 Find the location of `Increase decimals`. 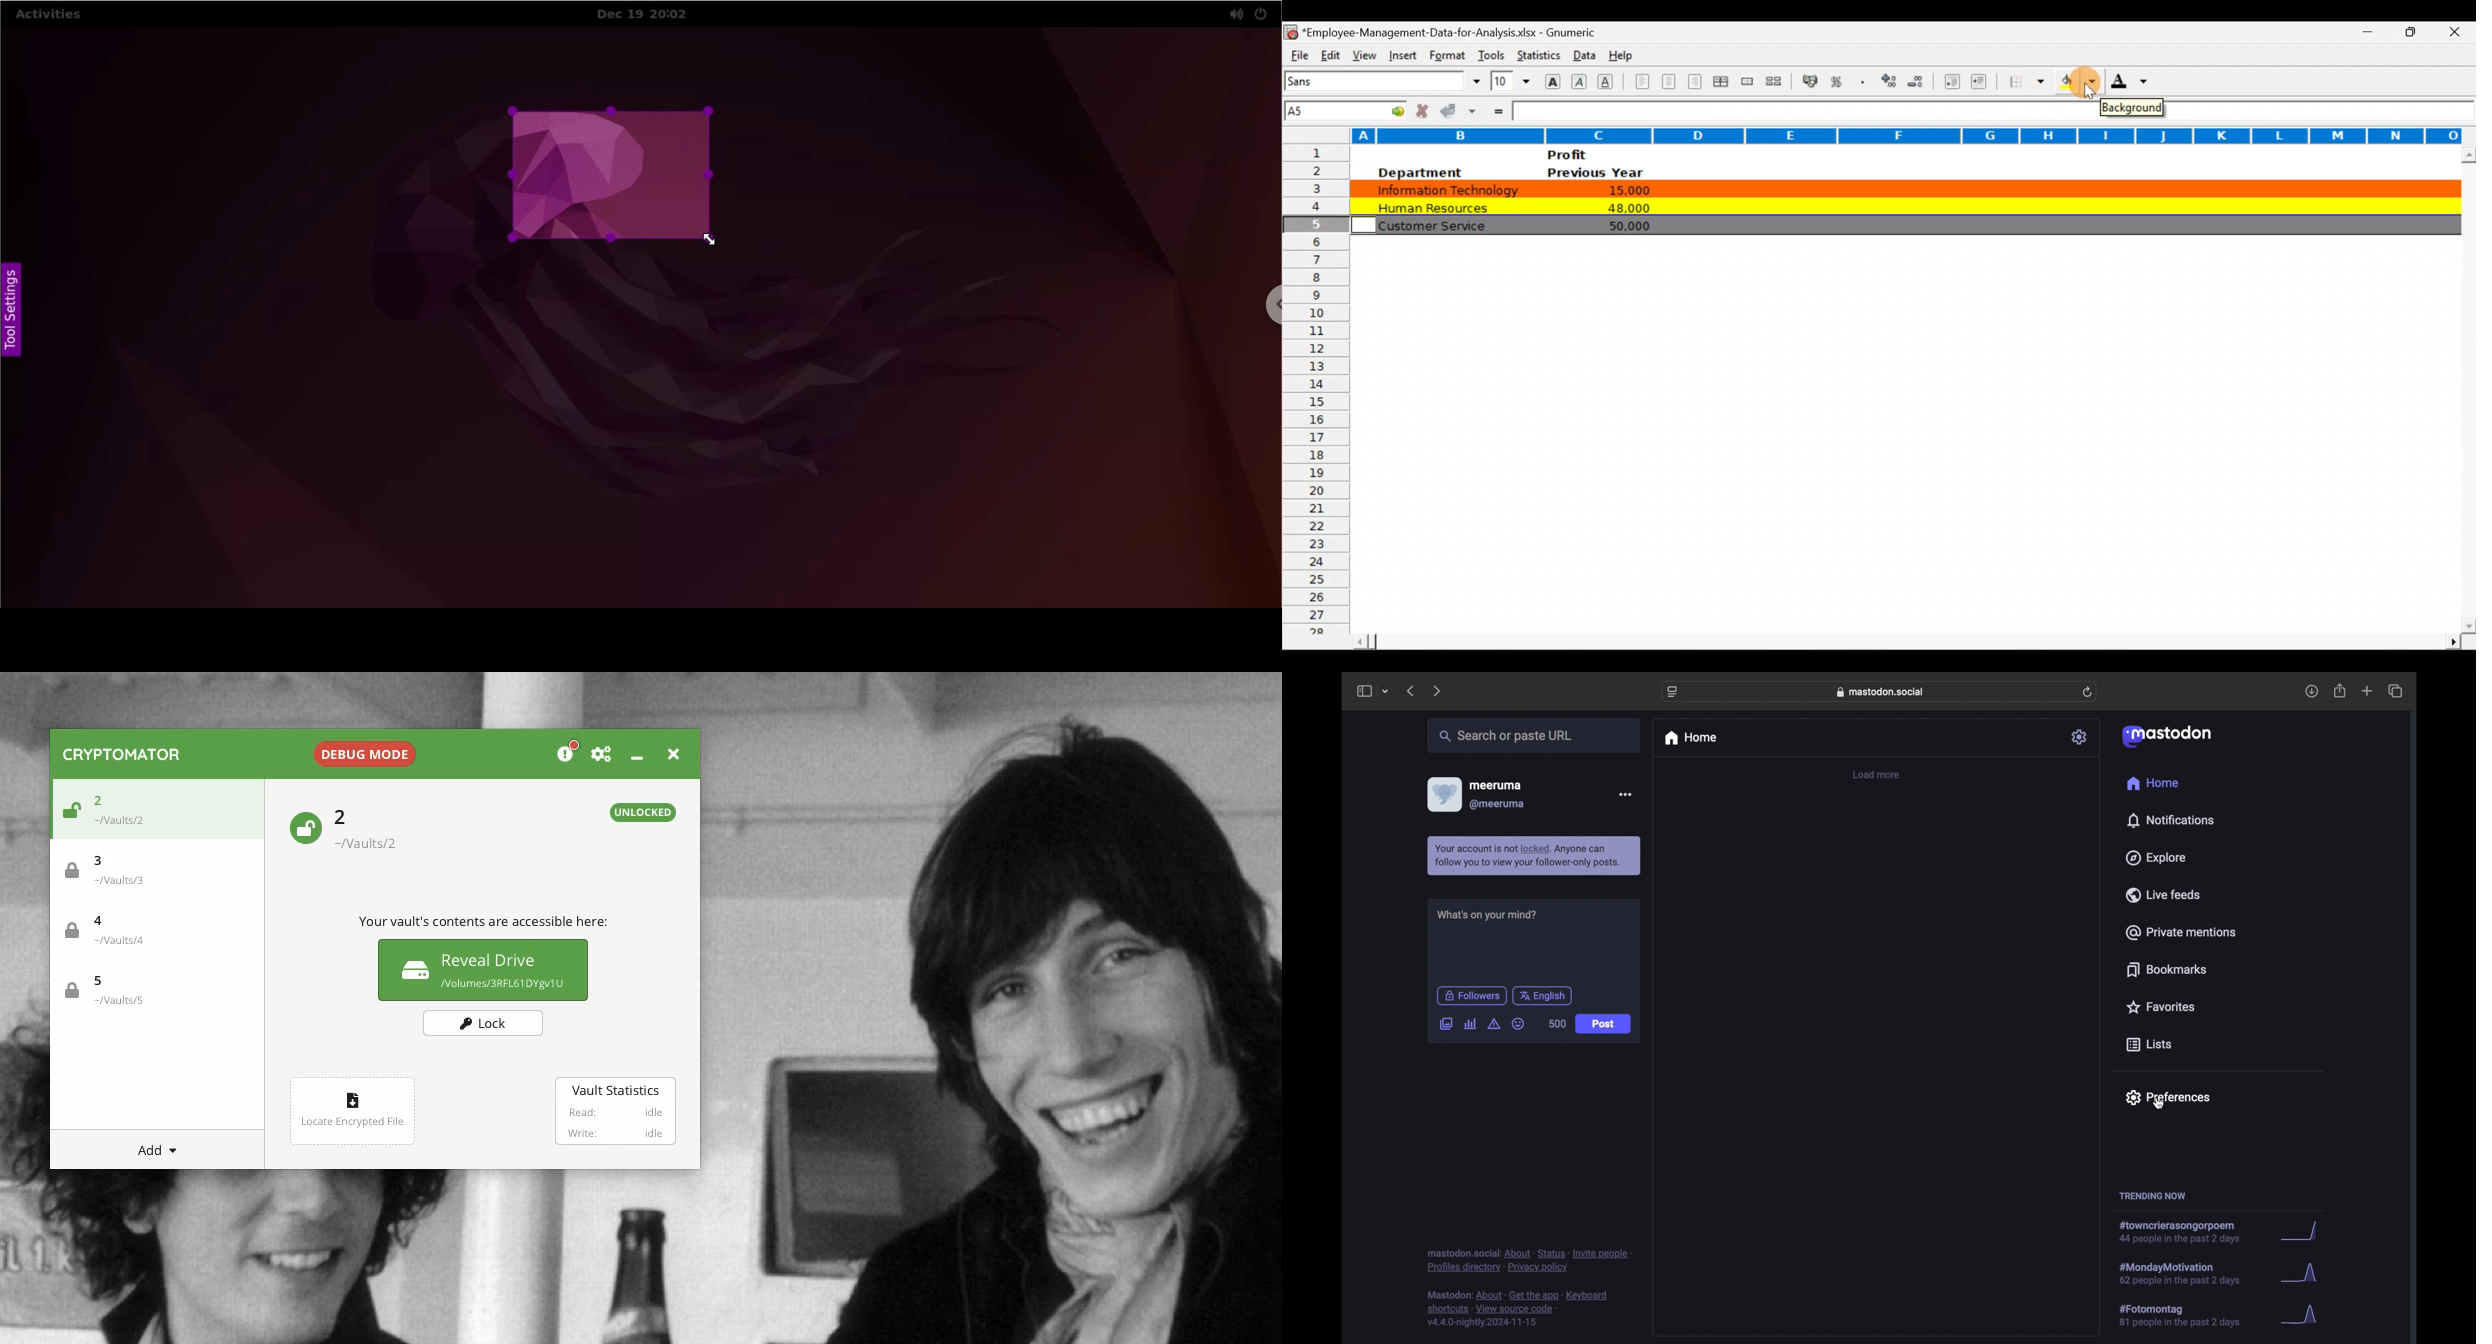

Increase decimals is located at coordinates (1891, 80).